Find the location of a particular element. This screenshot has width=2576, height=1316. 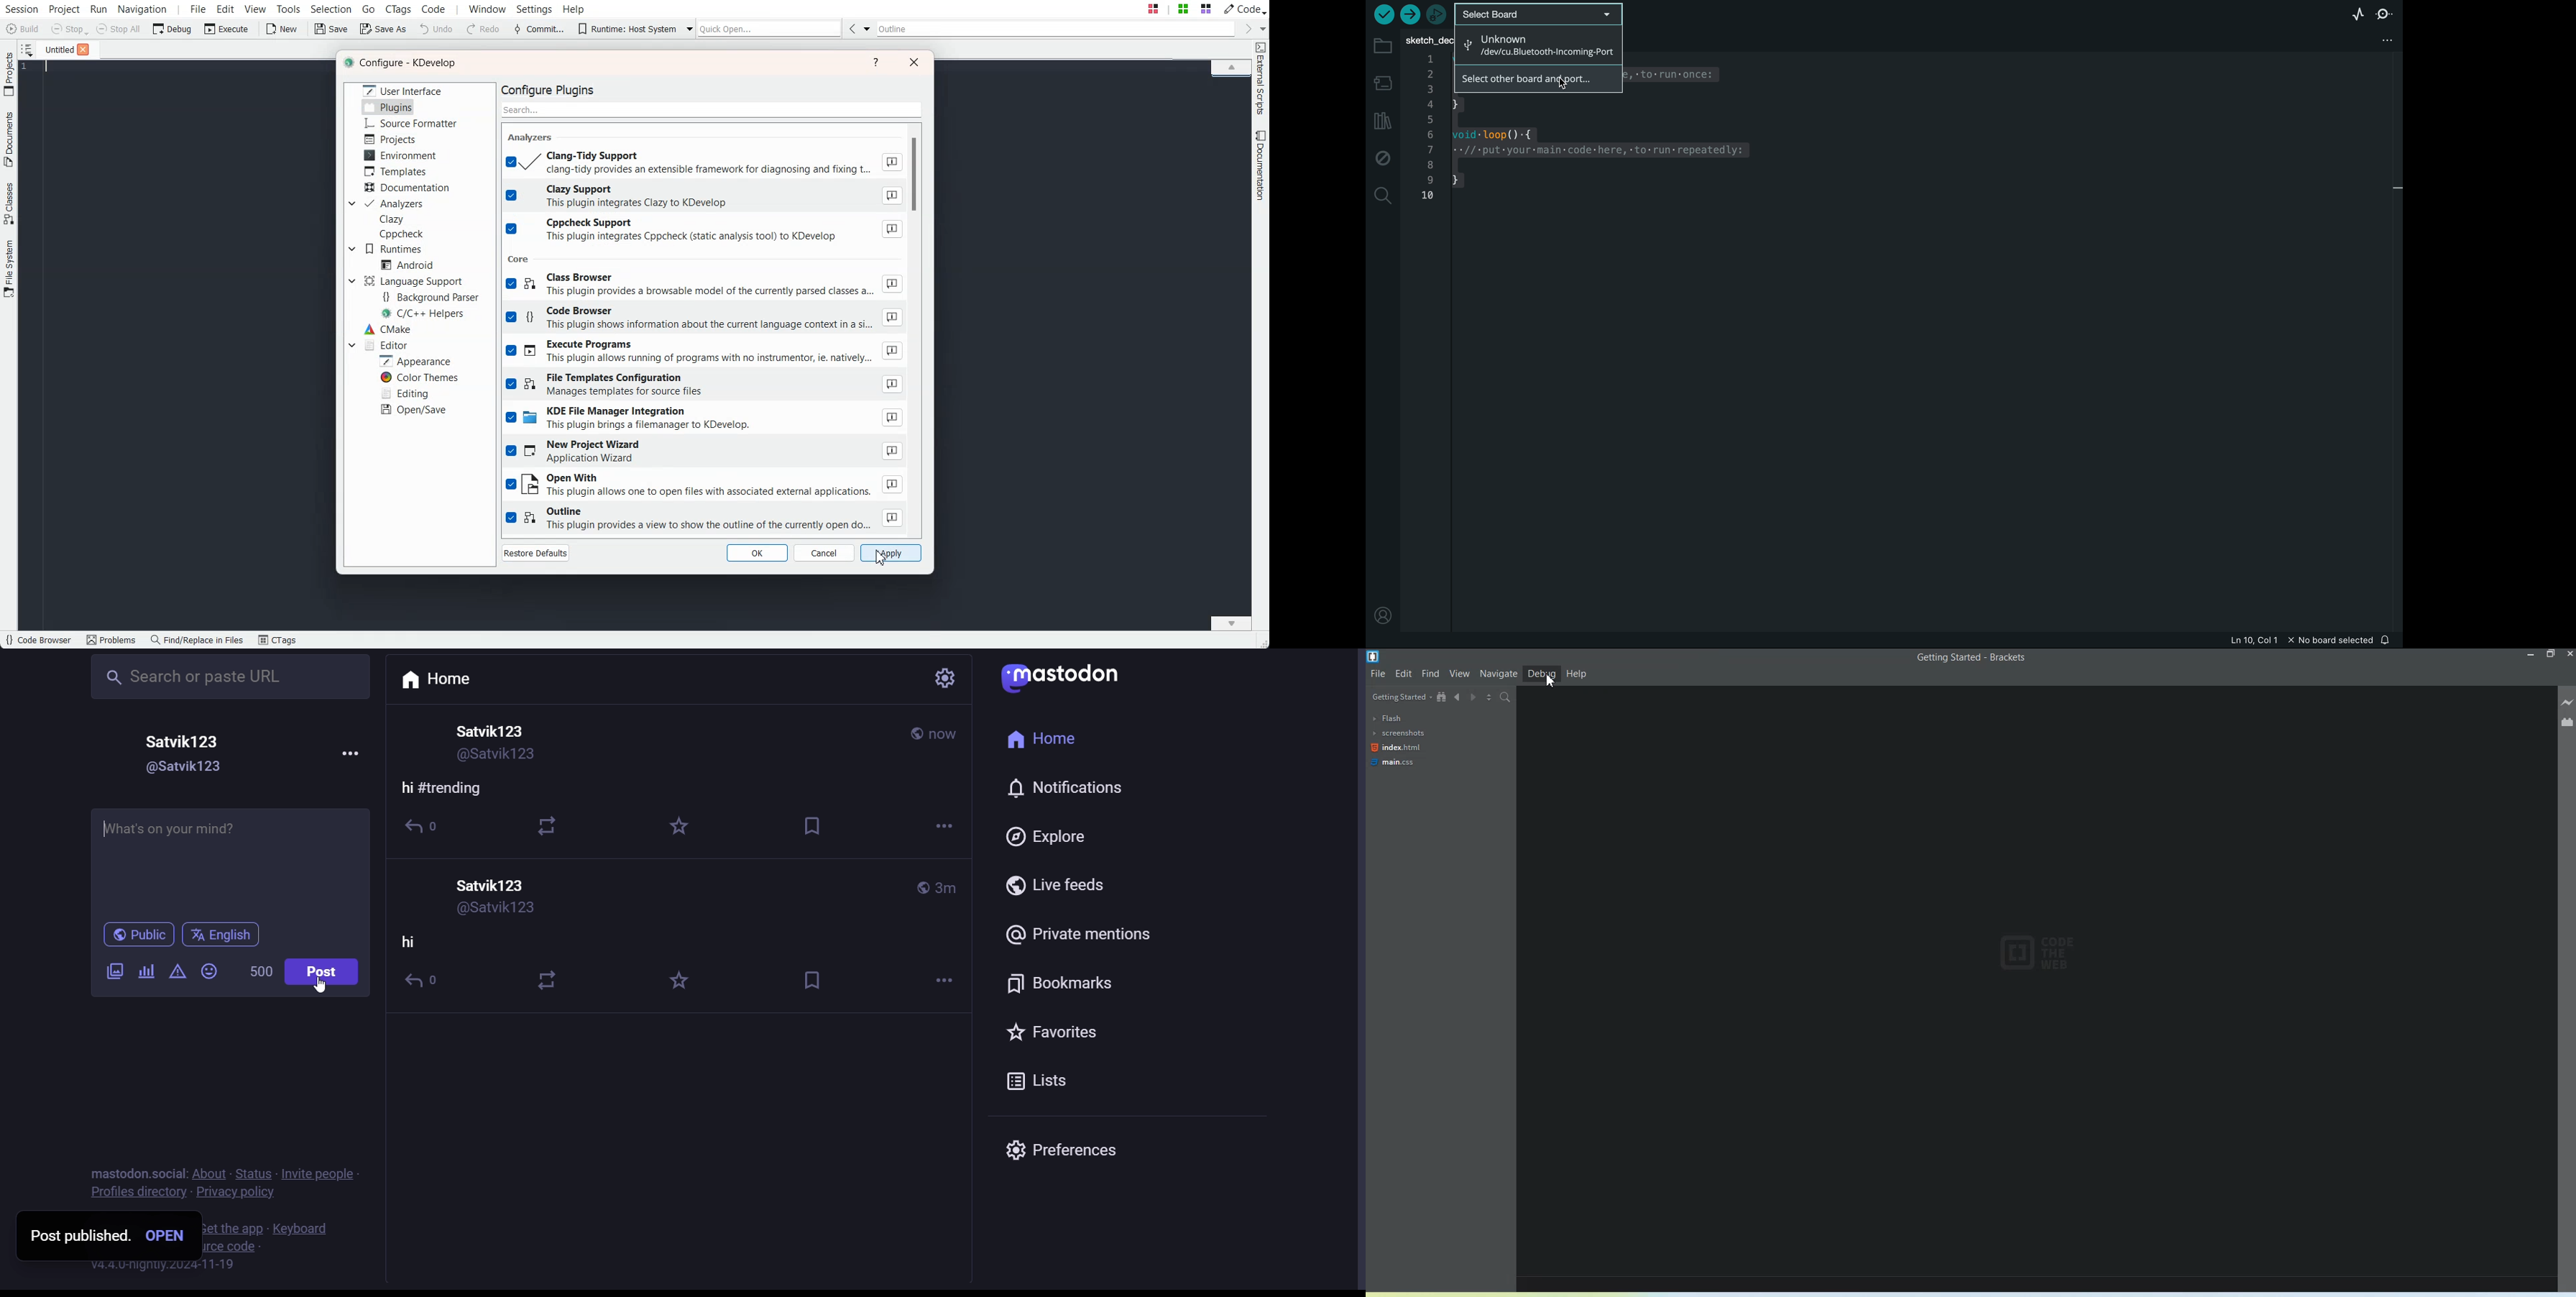

open is located at coordinates (163, 1235).